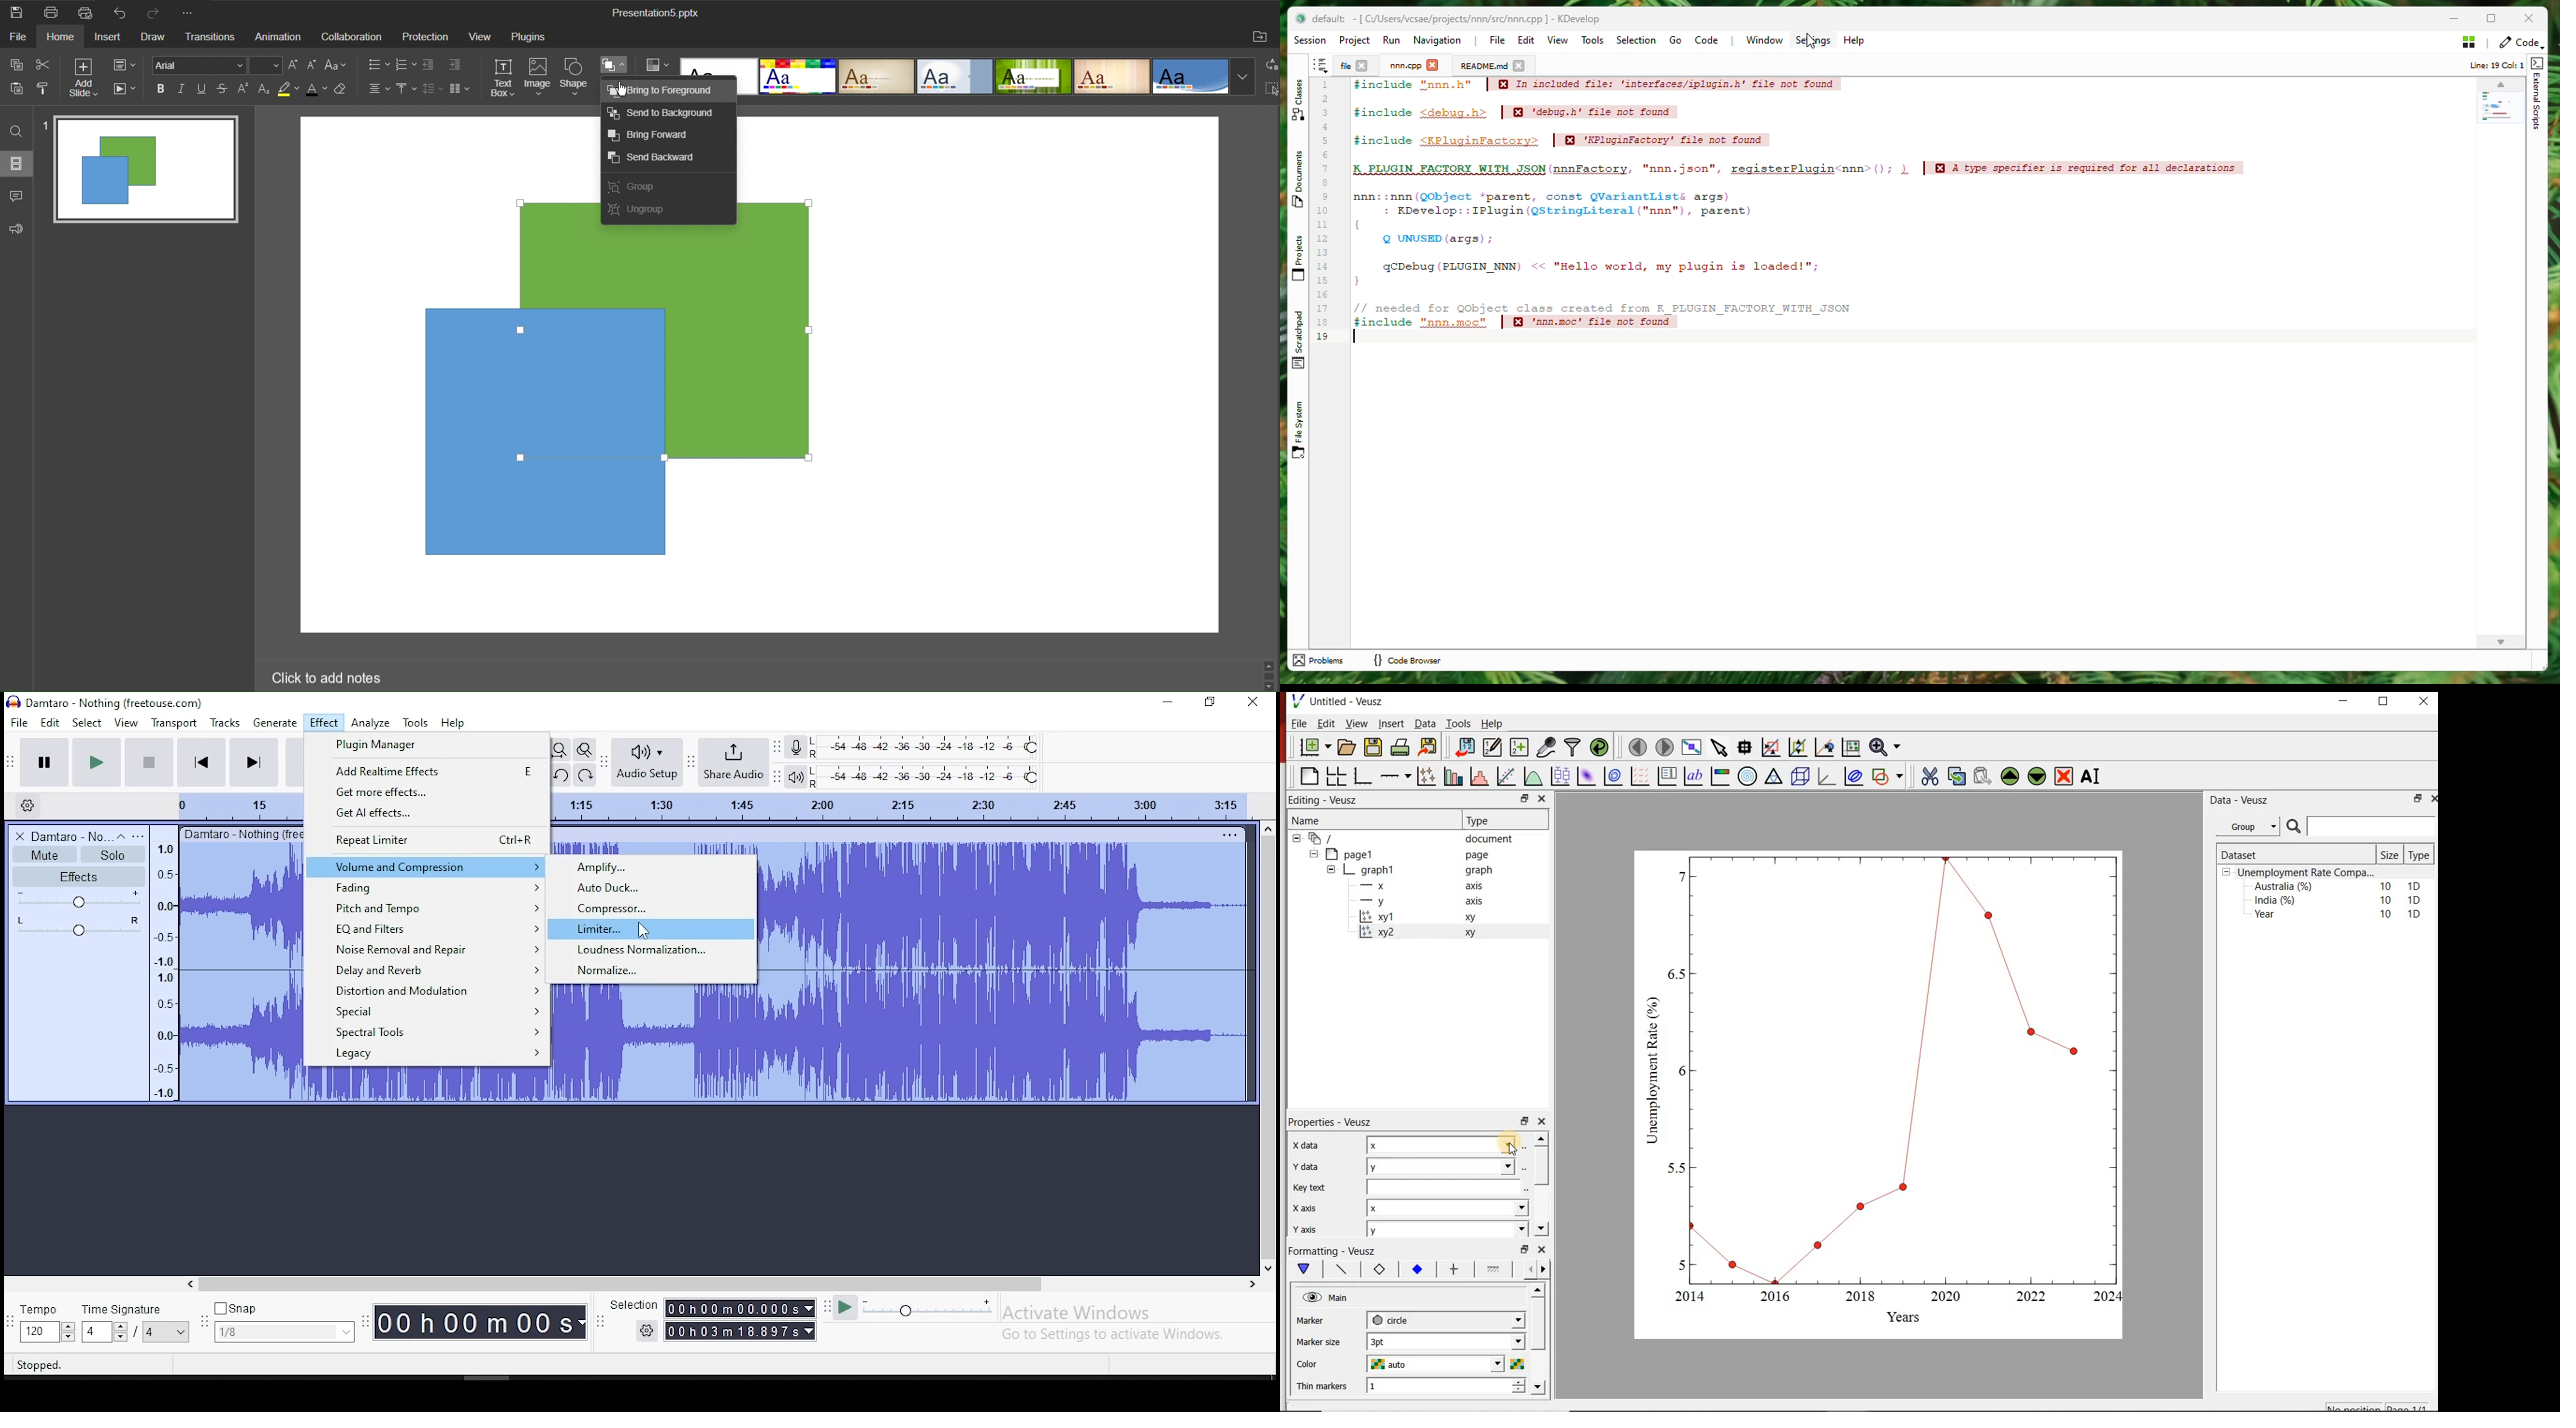  Describe the element at coordinates (18, 165) in the screenshot. I see `Slides` at that location.